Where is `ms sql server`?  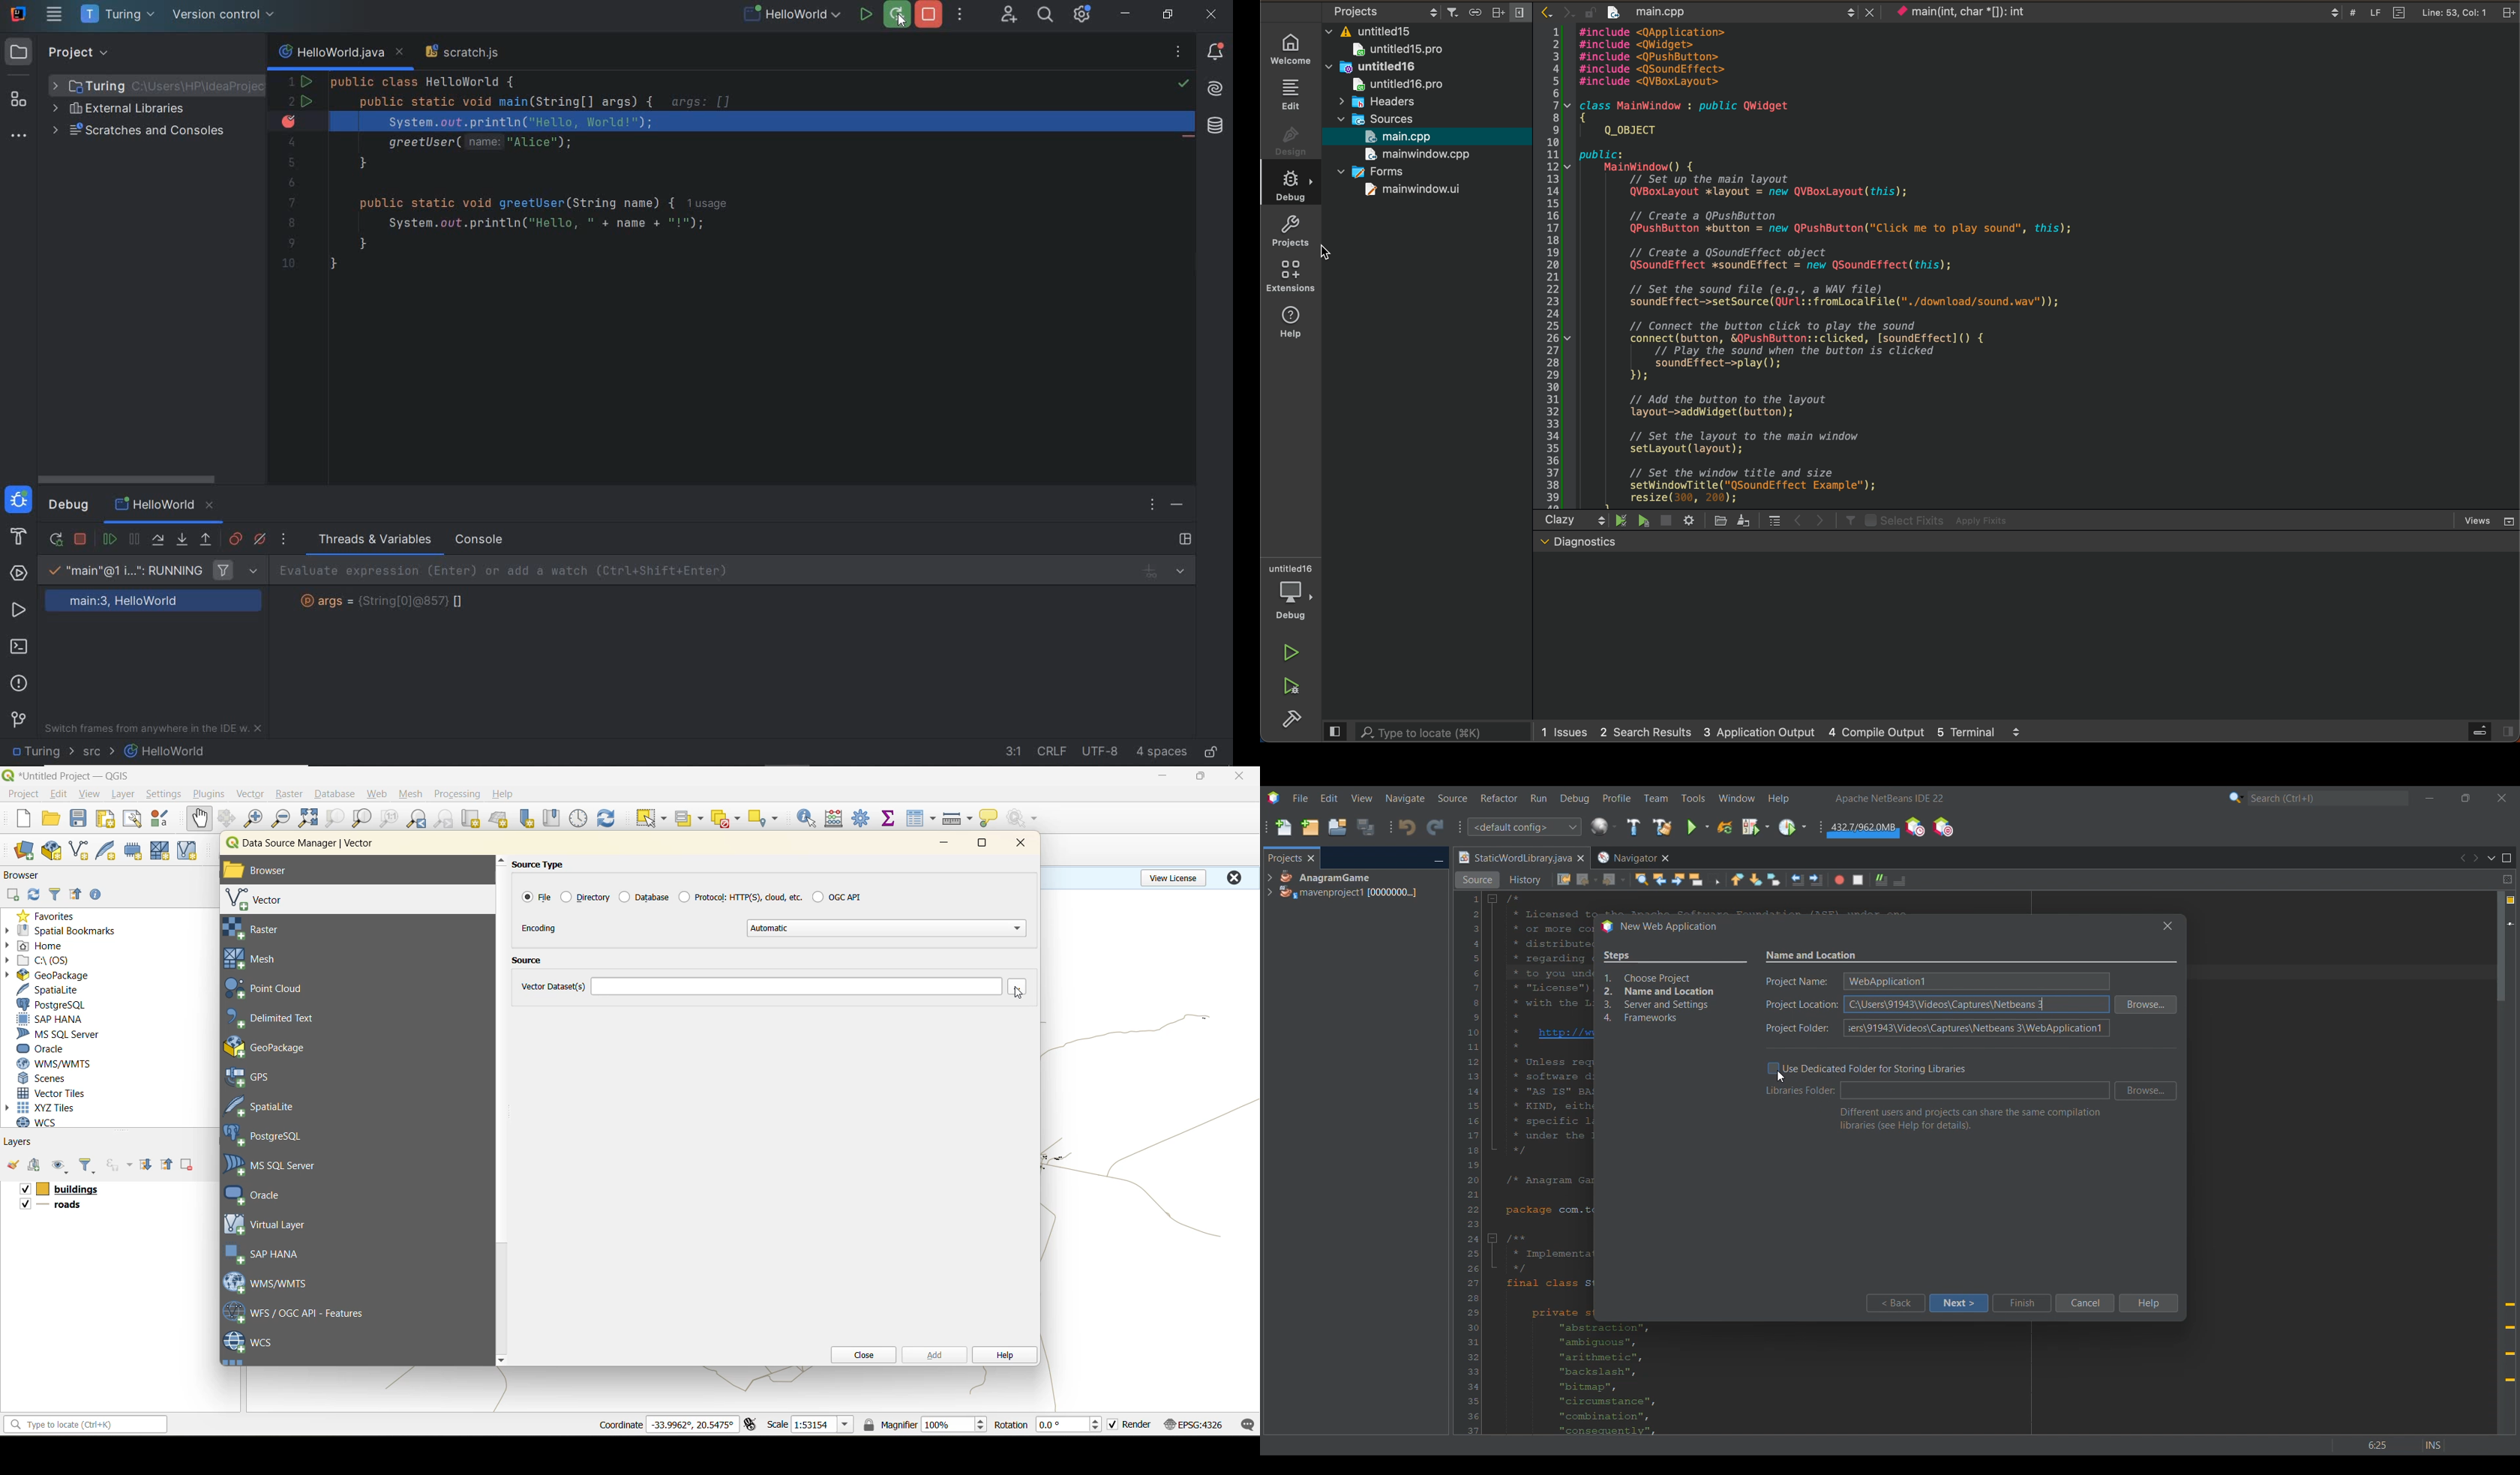
ms sql server is located at coordinates (278, 1165).